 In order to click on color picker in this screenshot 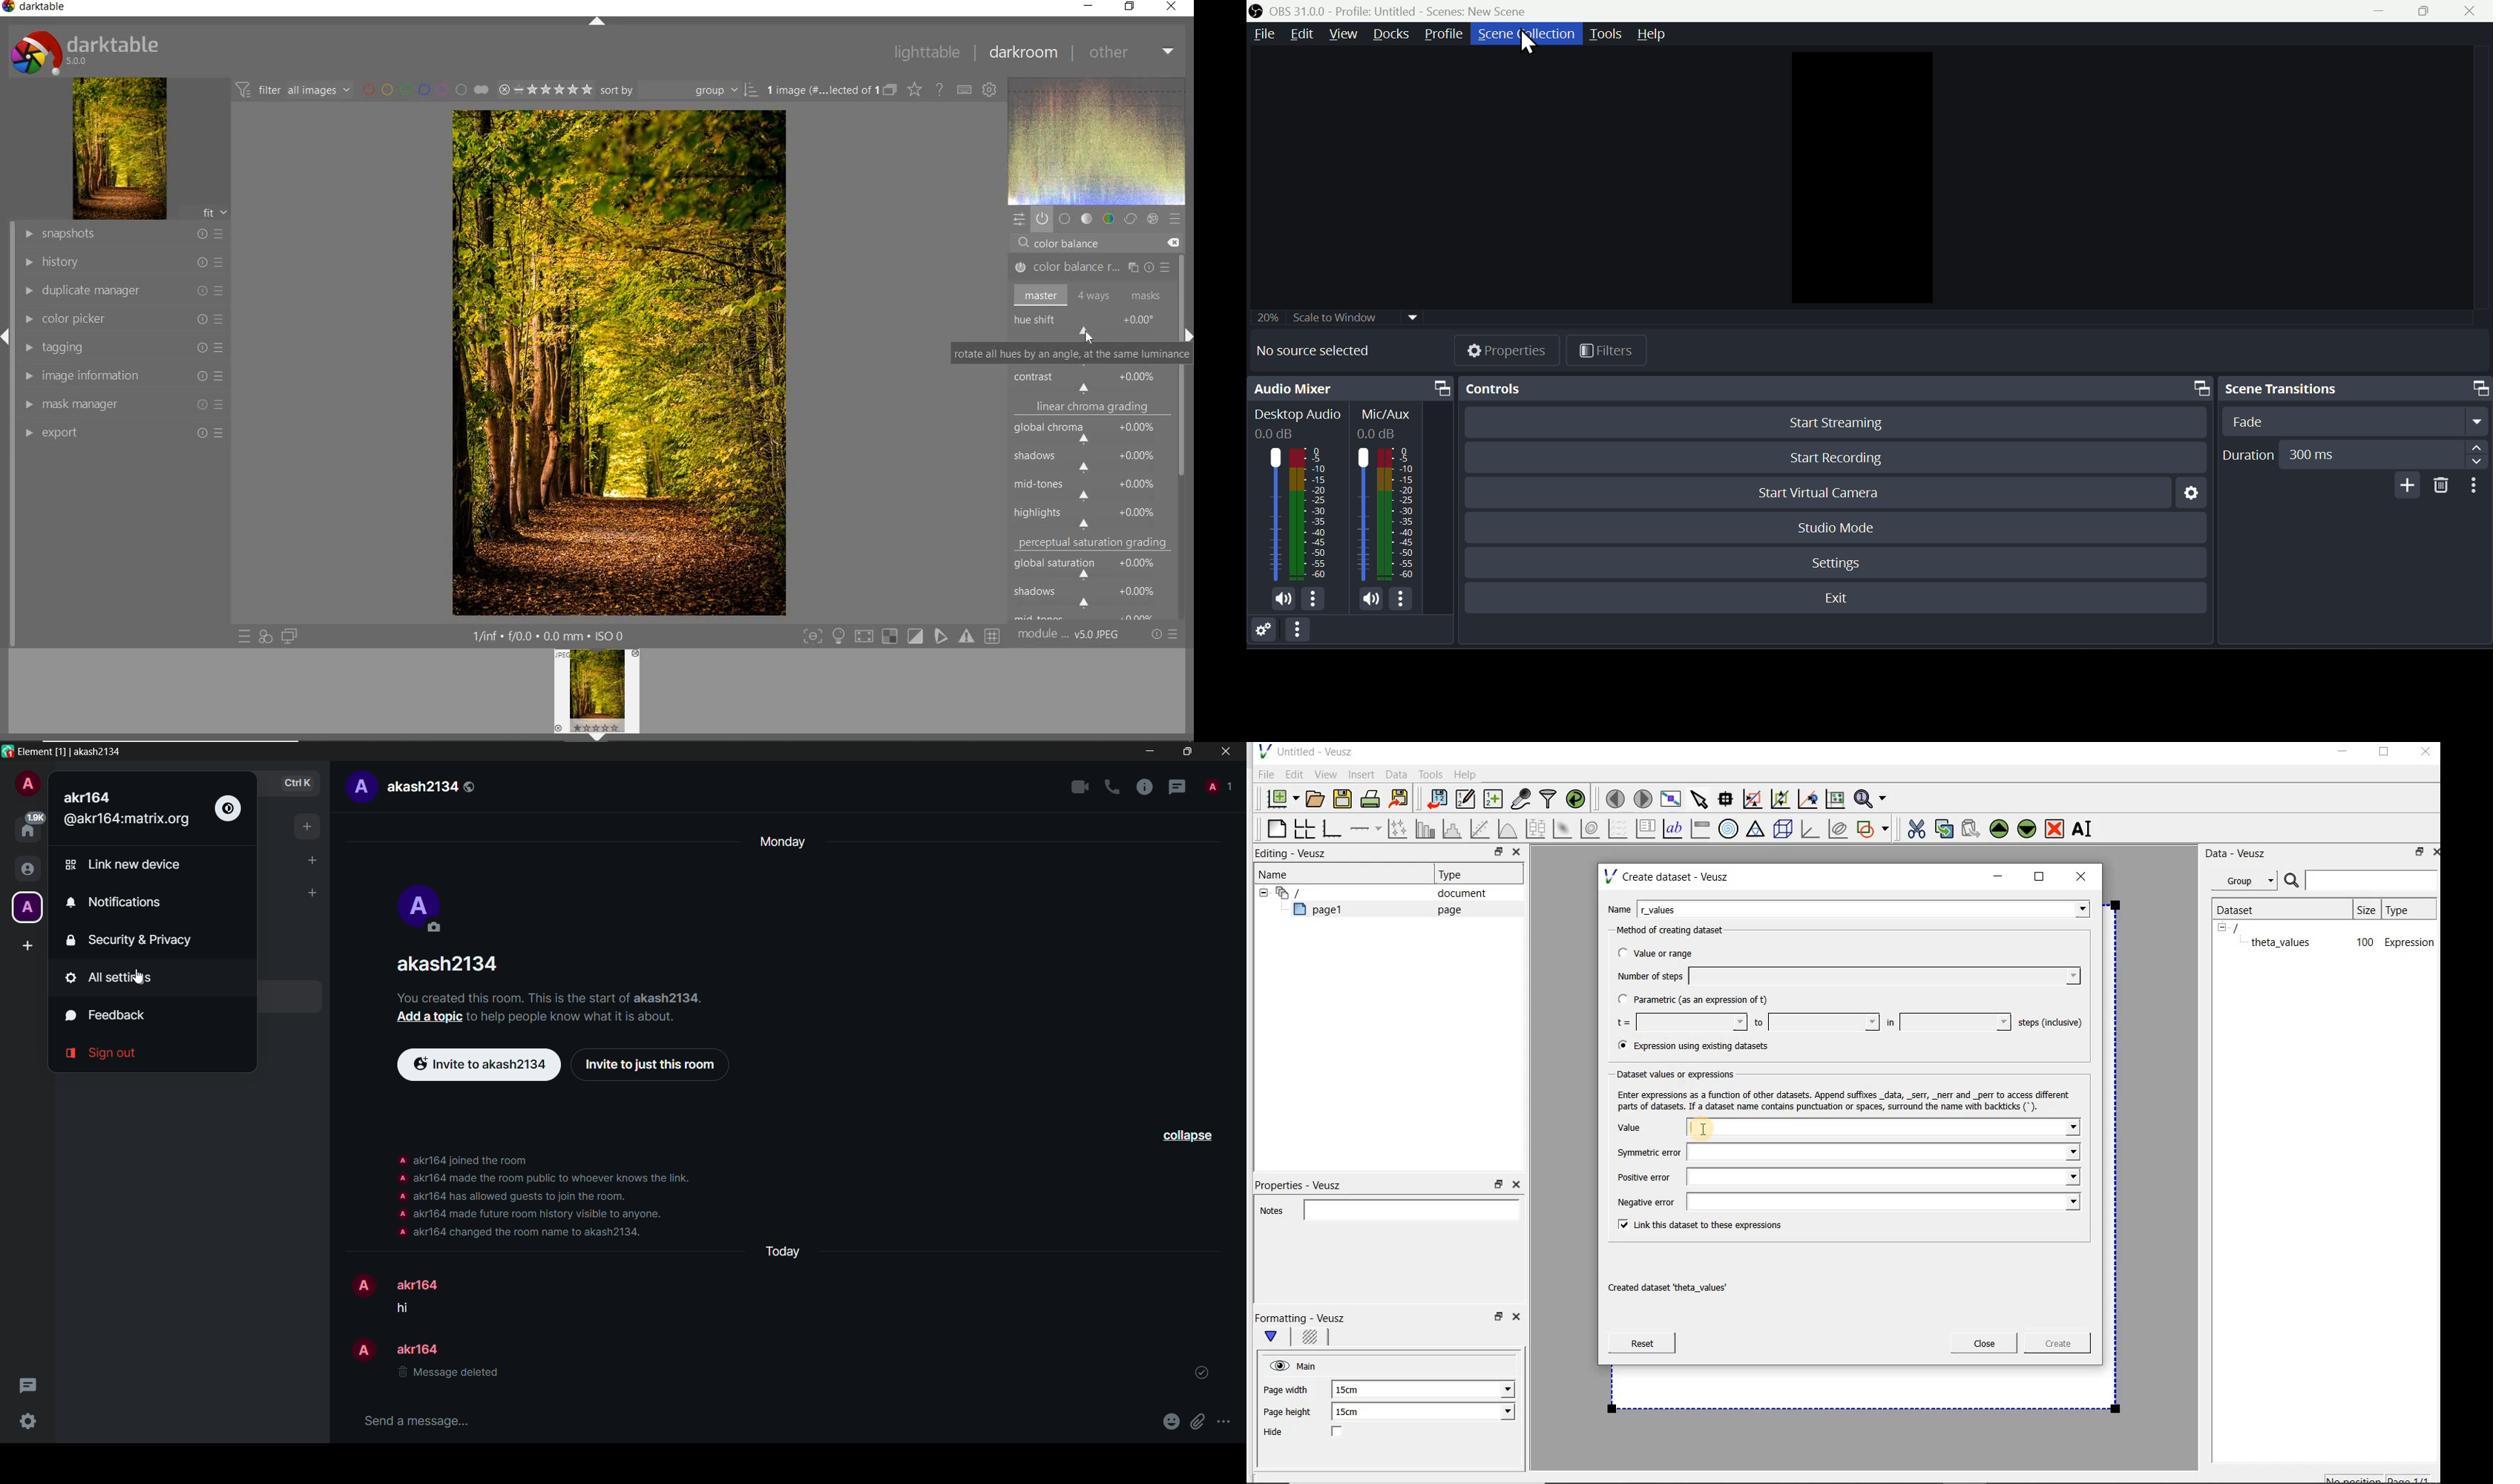, I will do `click(123, 320)`.